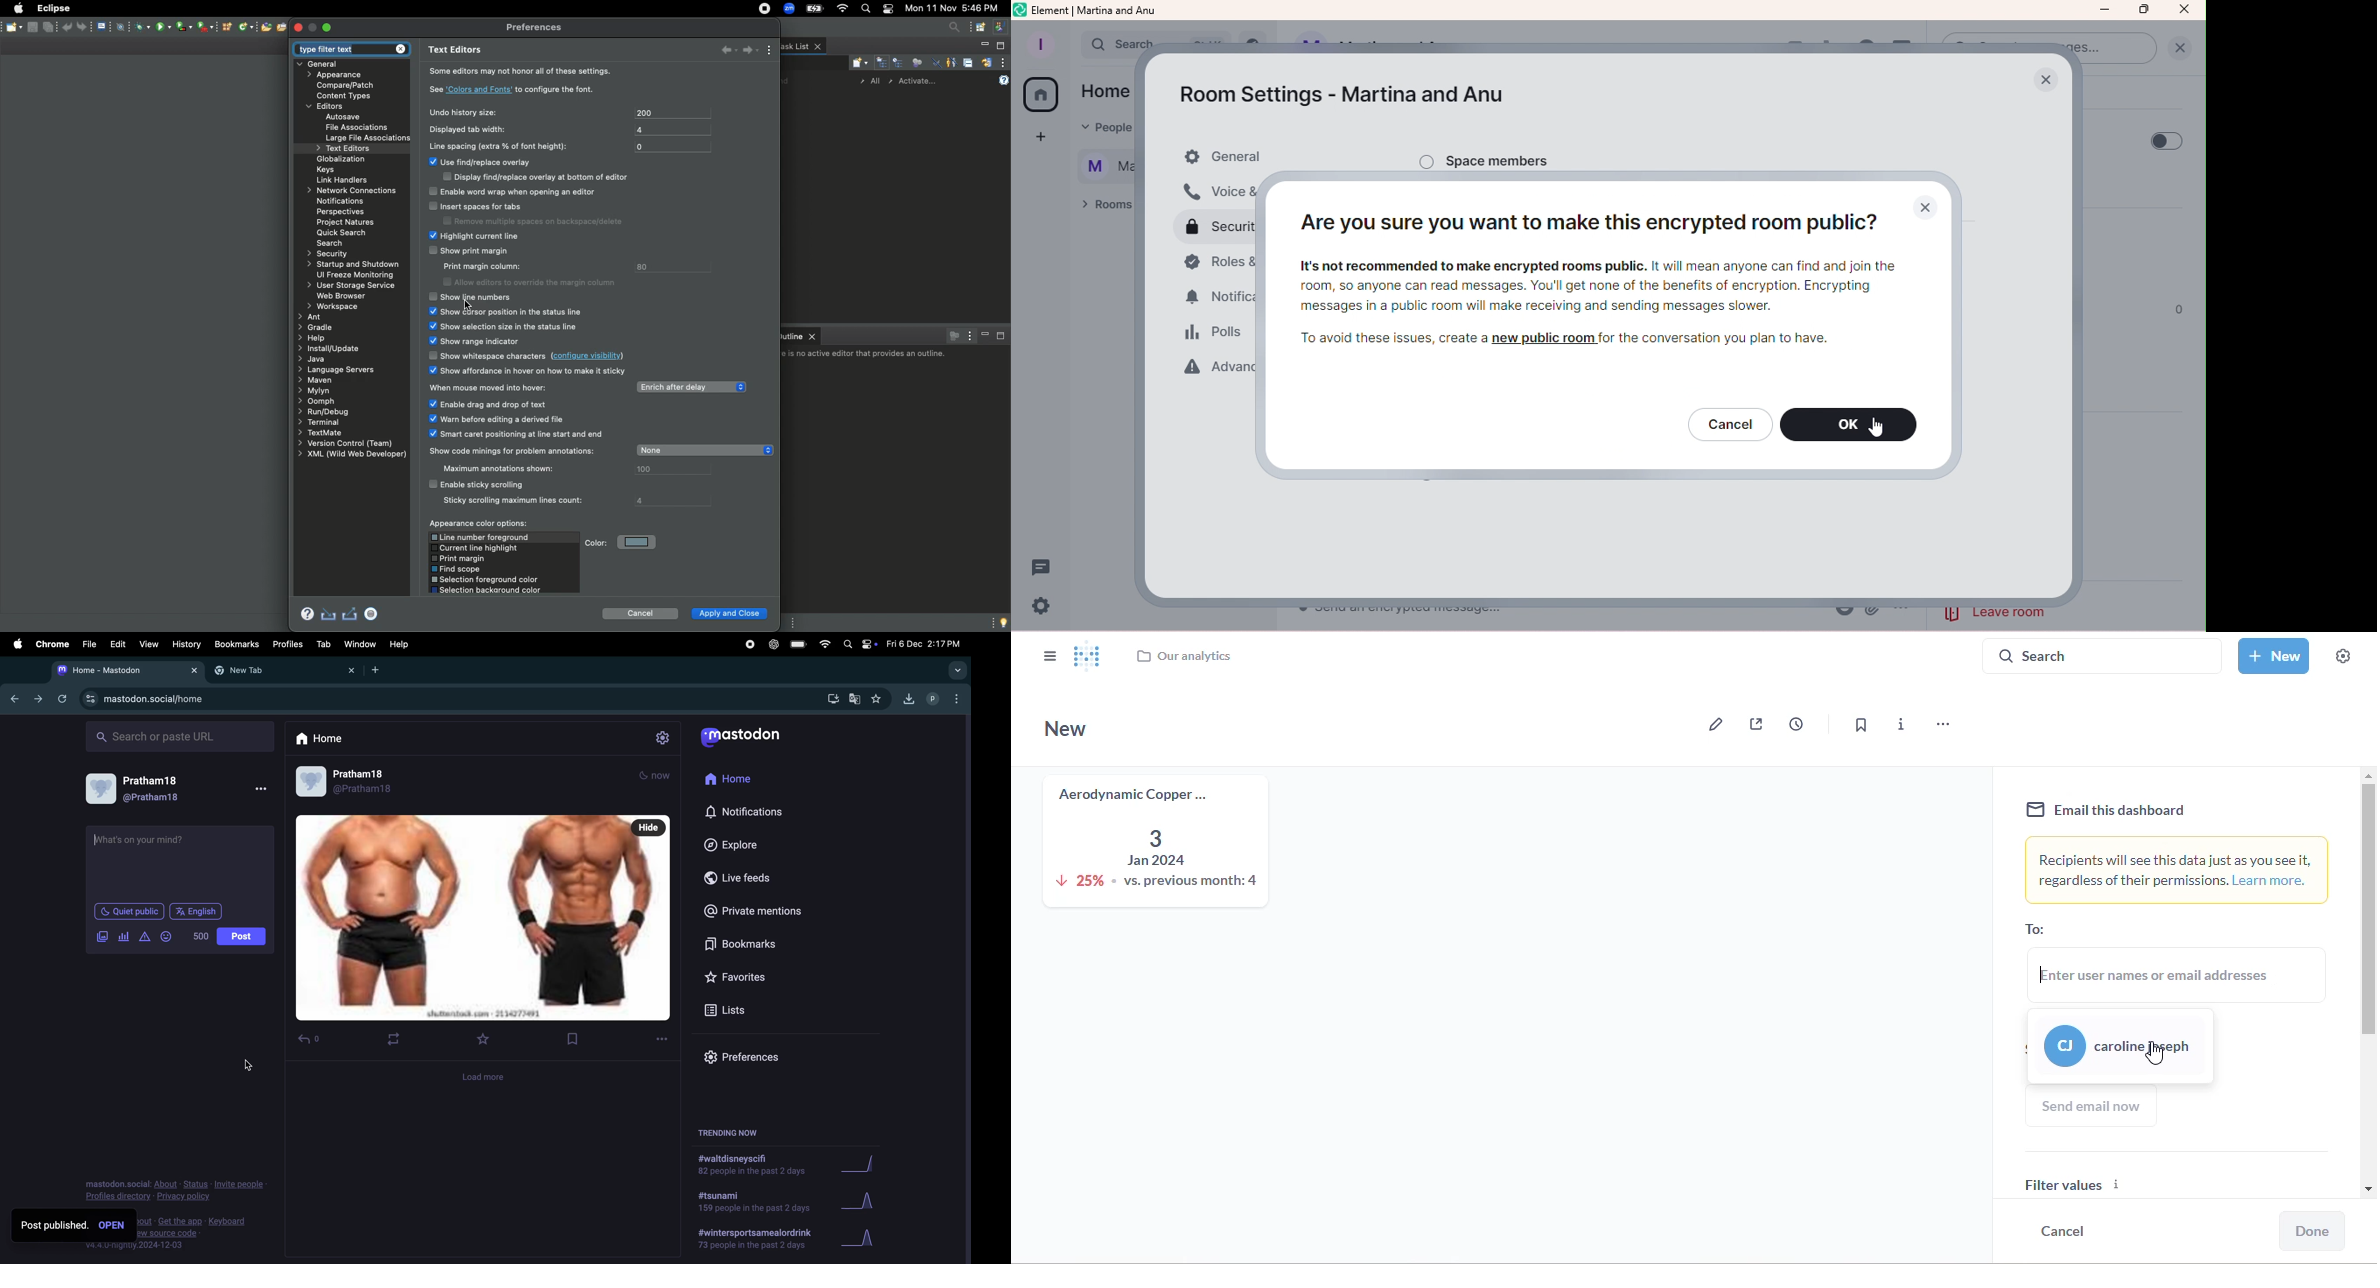 This screenshot has width=2380, height=1288. Describe the element at coordinates (487, 1079) in the screenshot. I see `load more` at that location.